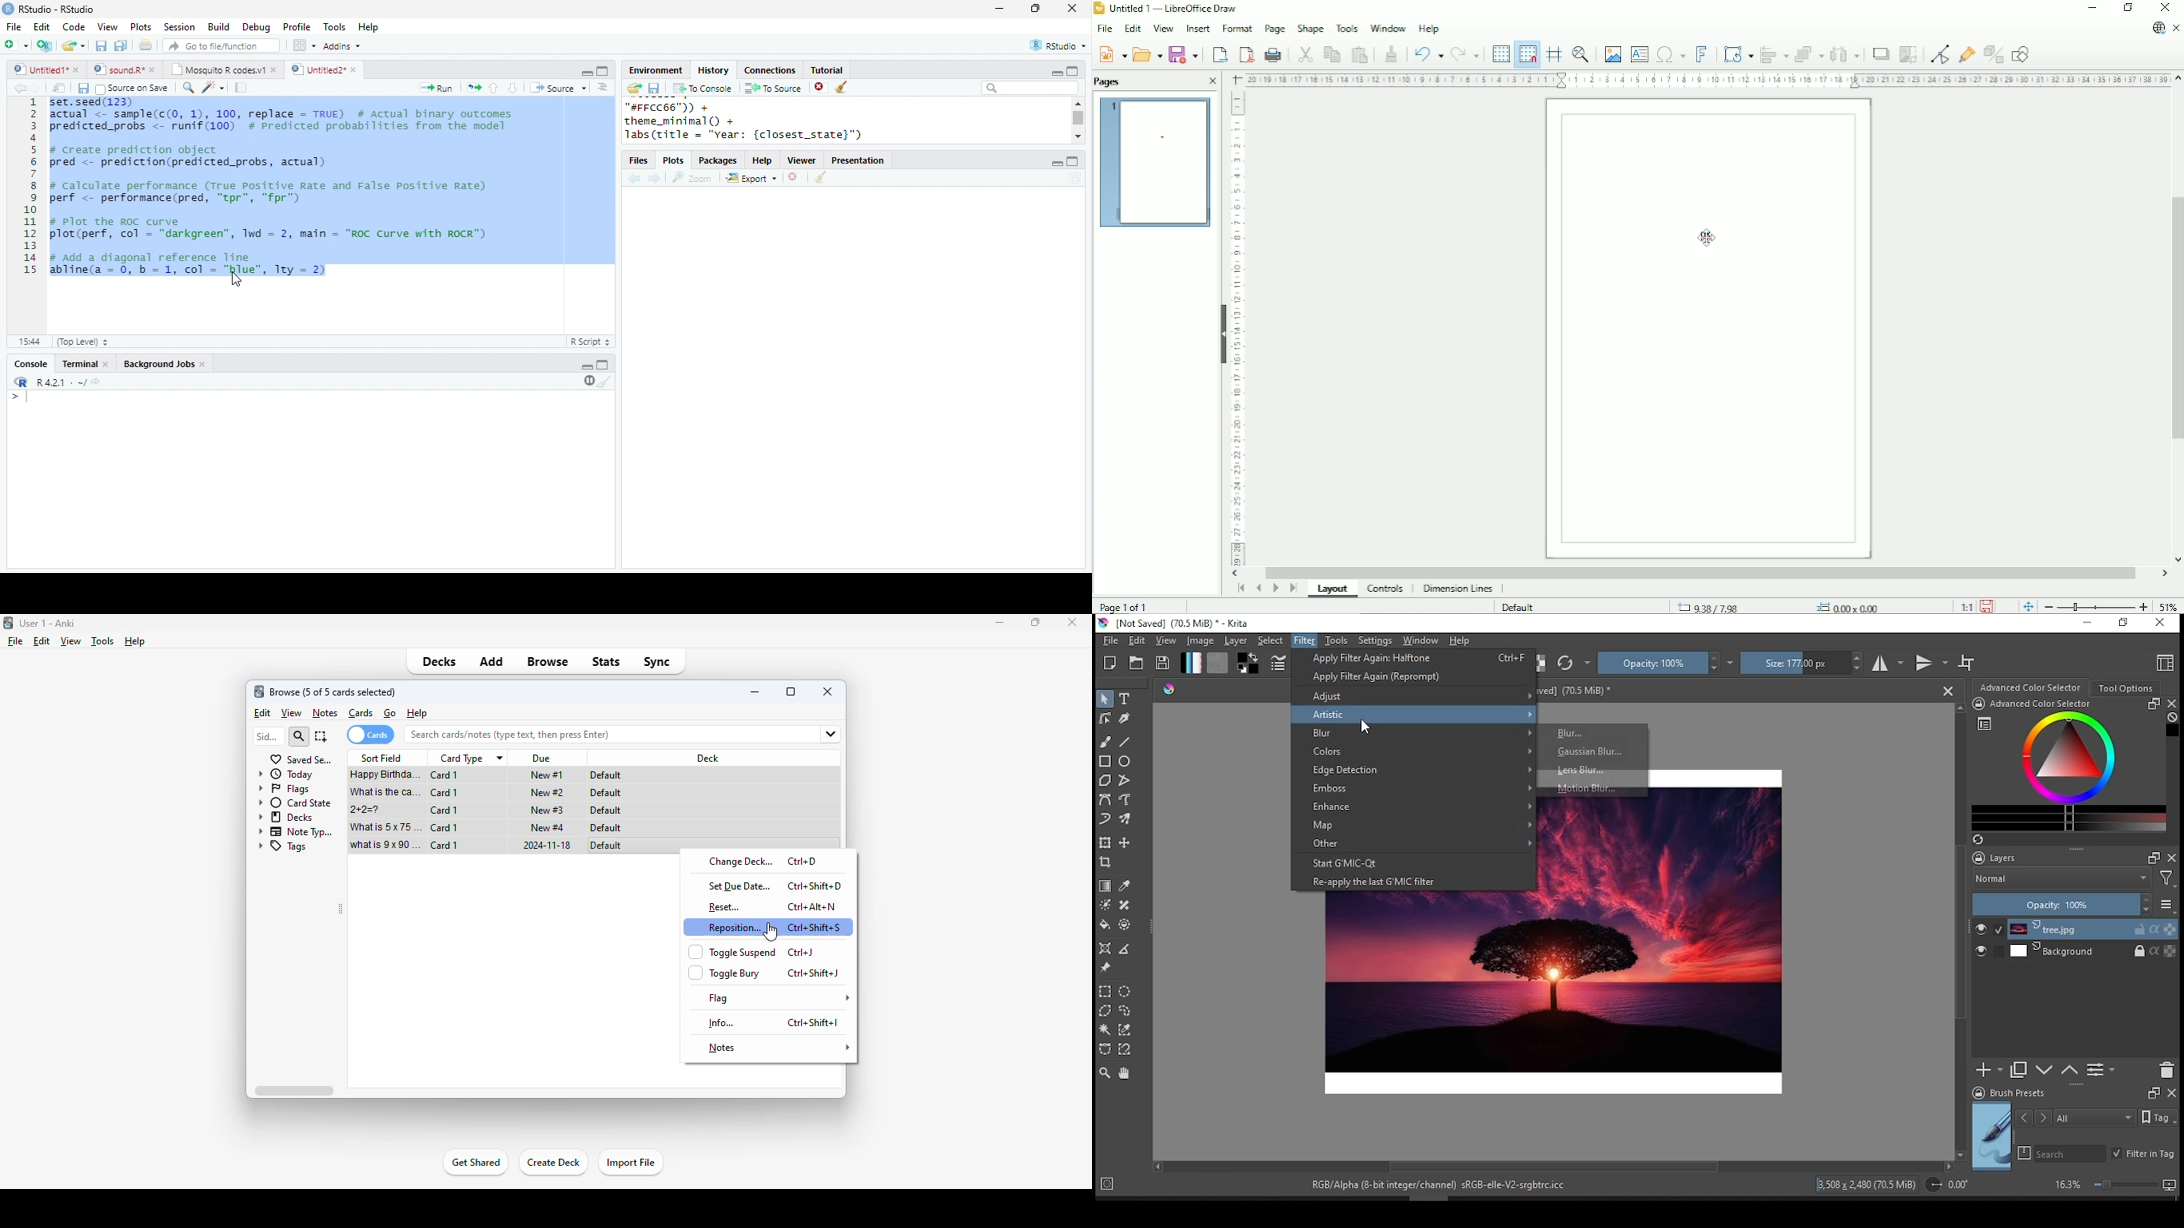 This screenshot has height=1232, width=2184. Describe the element at coordinates (2020, 53) in the screenshot. I see `Show draw functions` at that location.